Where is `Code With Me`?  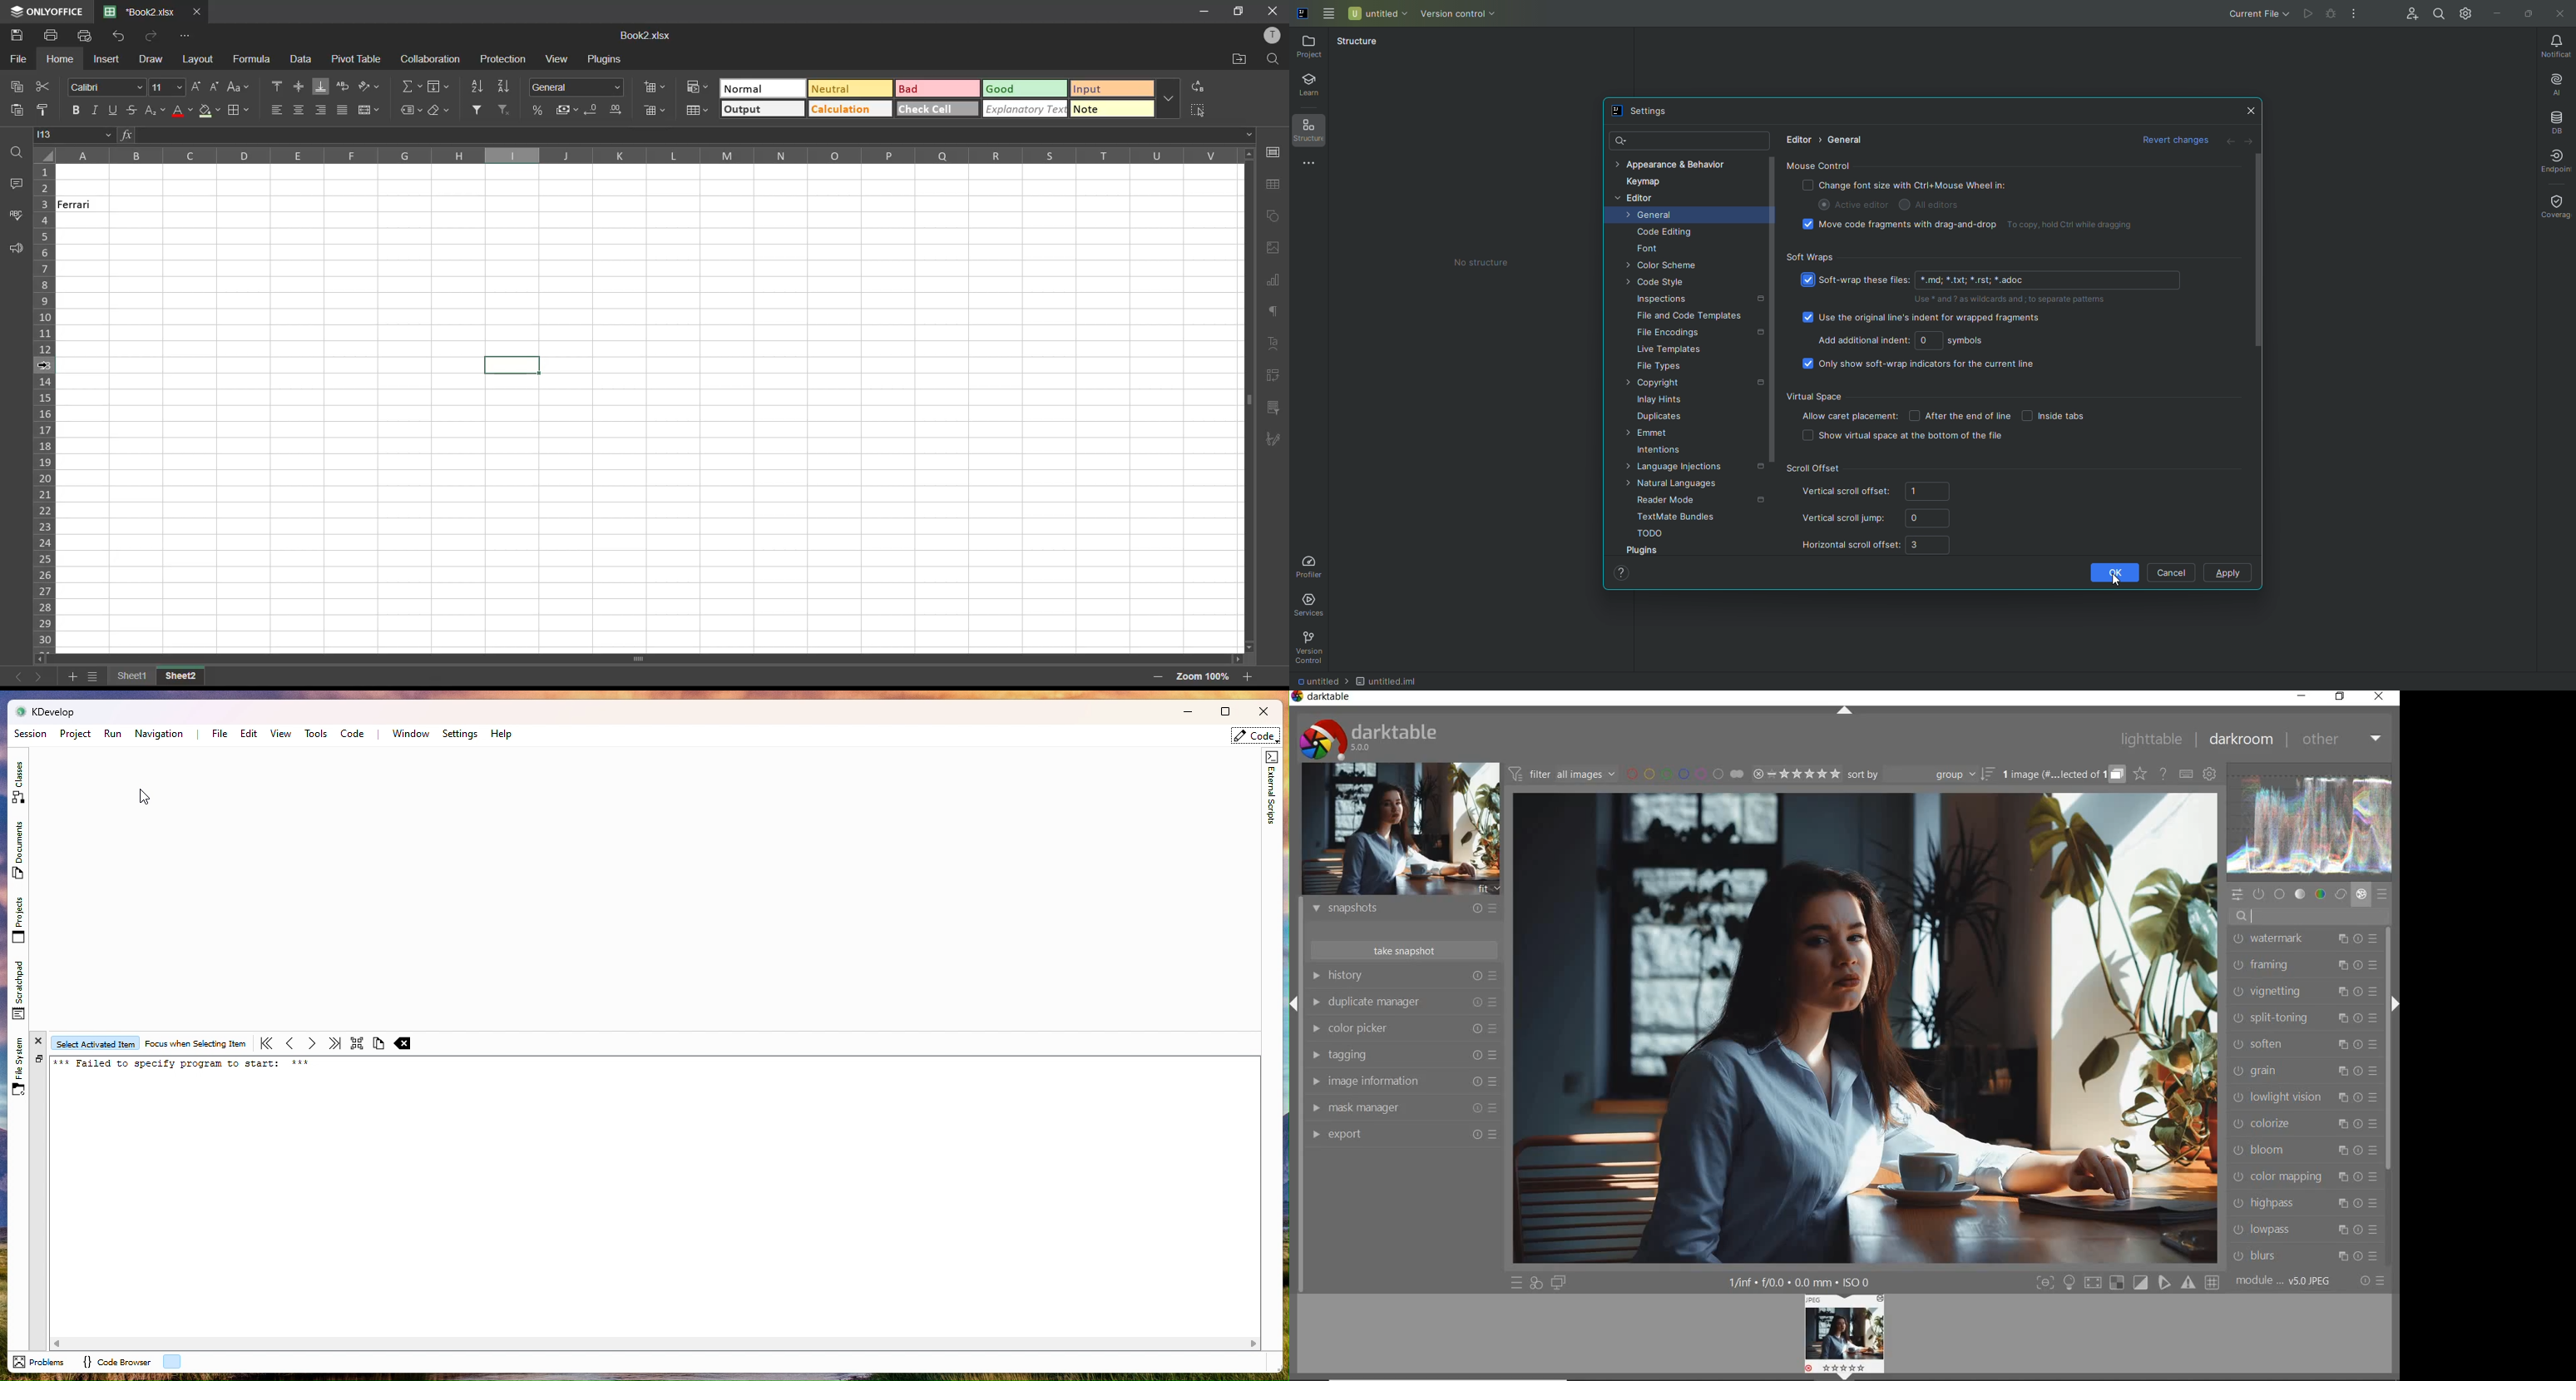
Code With Me is located at coordinates (2409, 14).